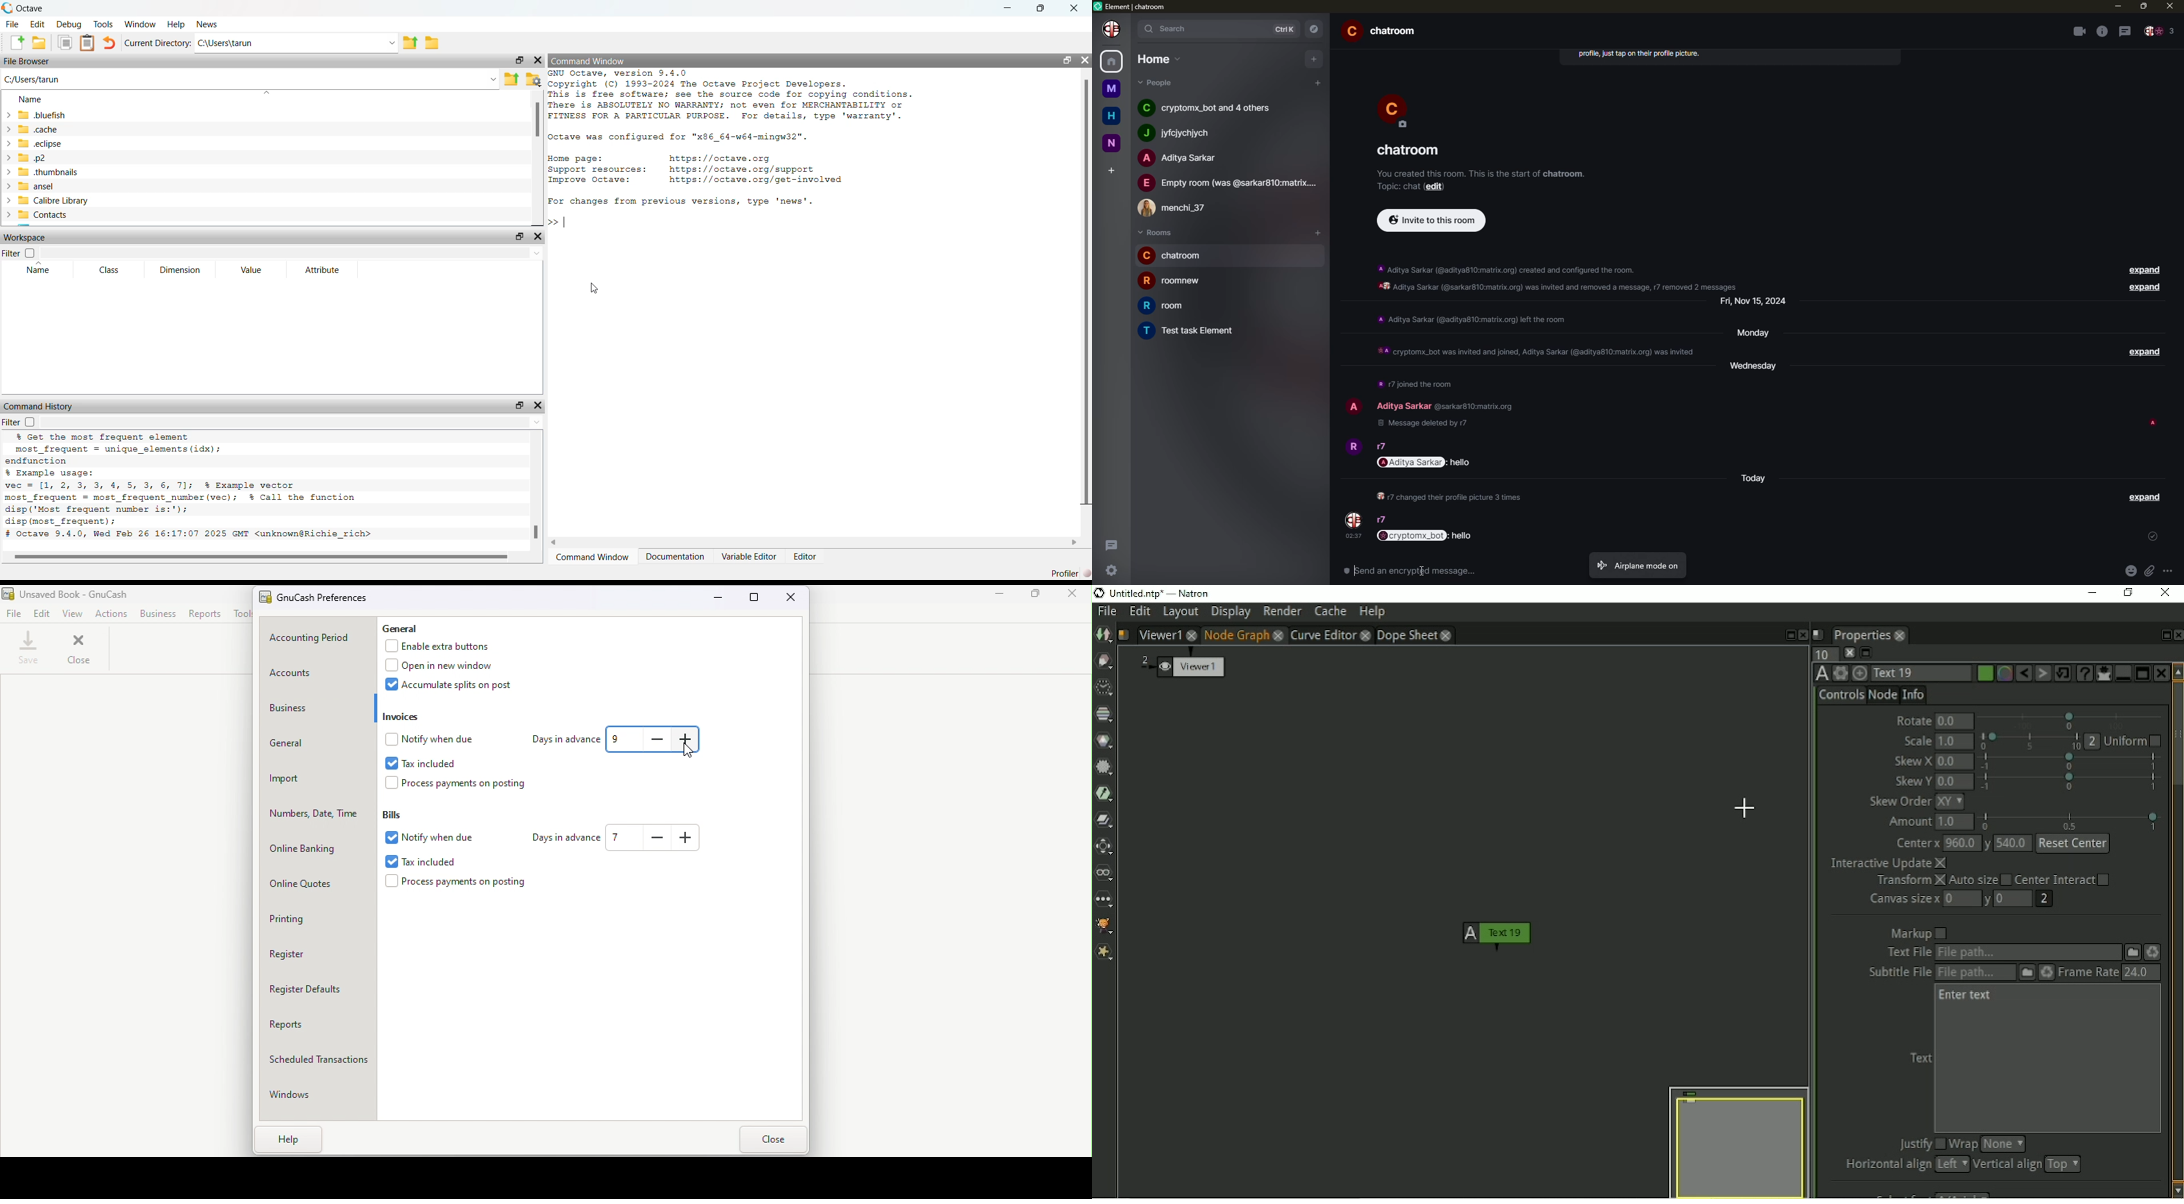  What do you see at coordinates (1752, 479) in the screenshot?
I see `day` at bounding box center [1752, 479].